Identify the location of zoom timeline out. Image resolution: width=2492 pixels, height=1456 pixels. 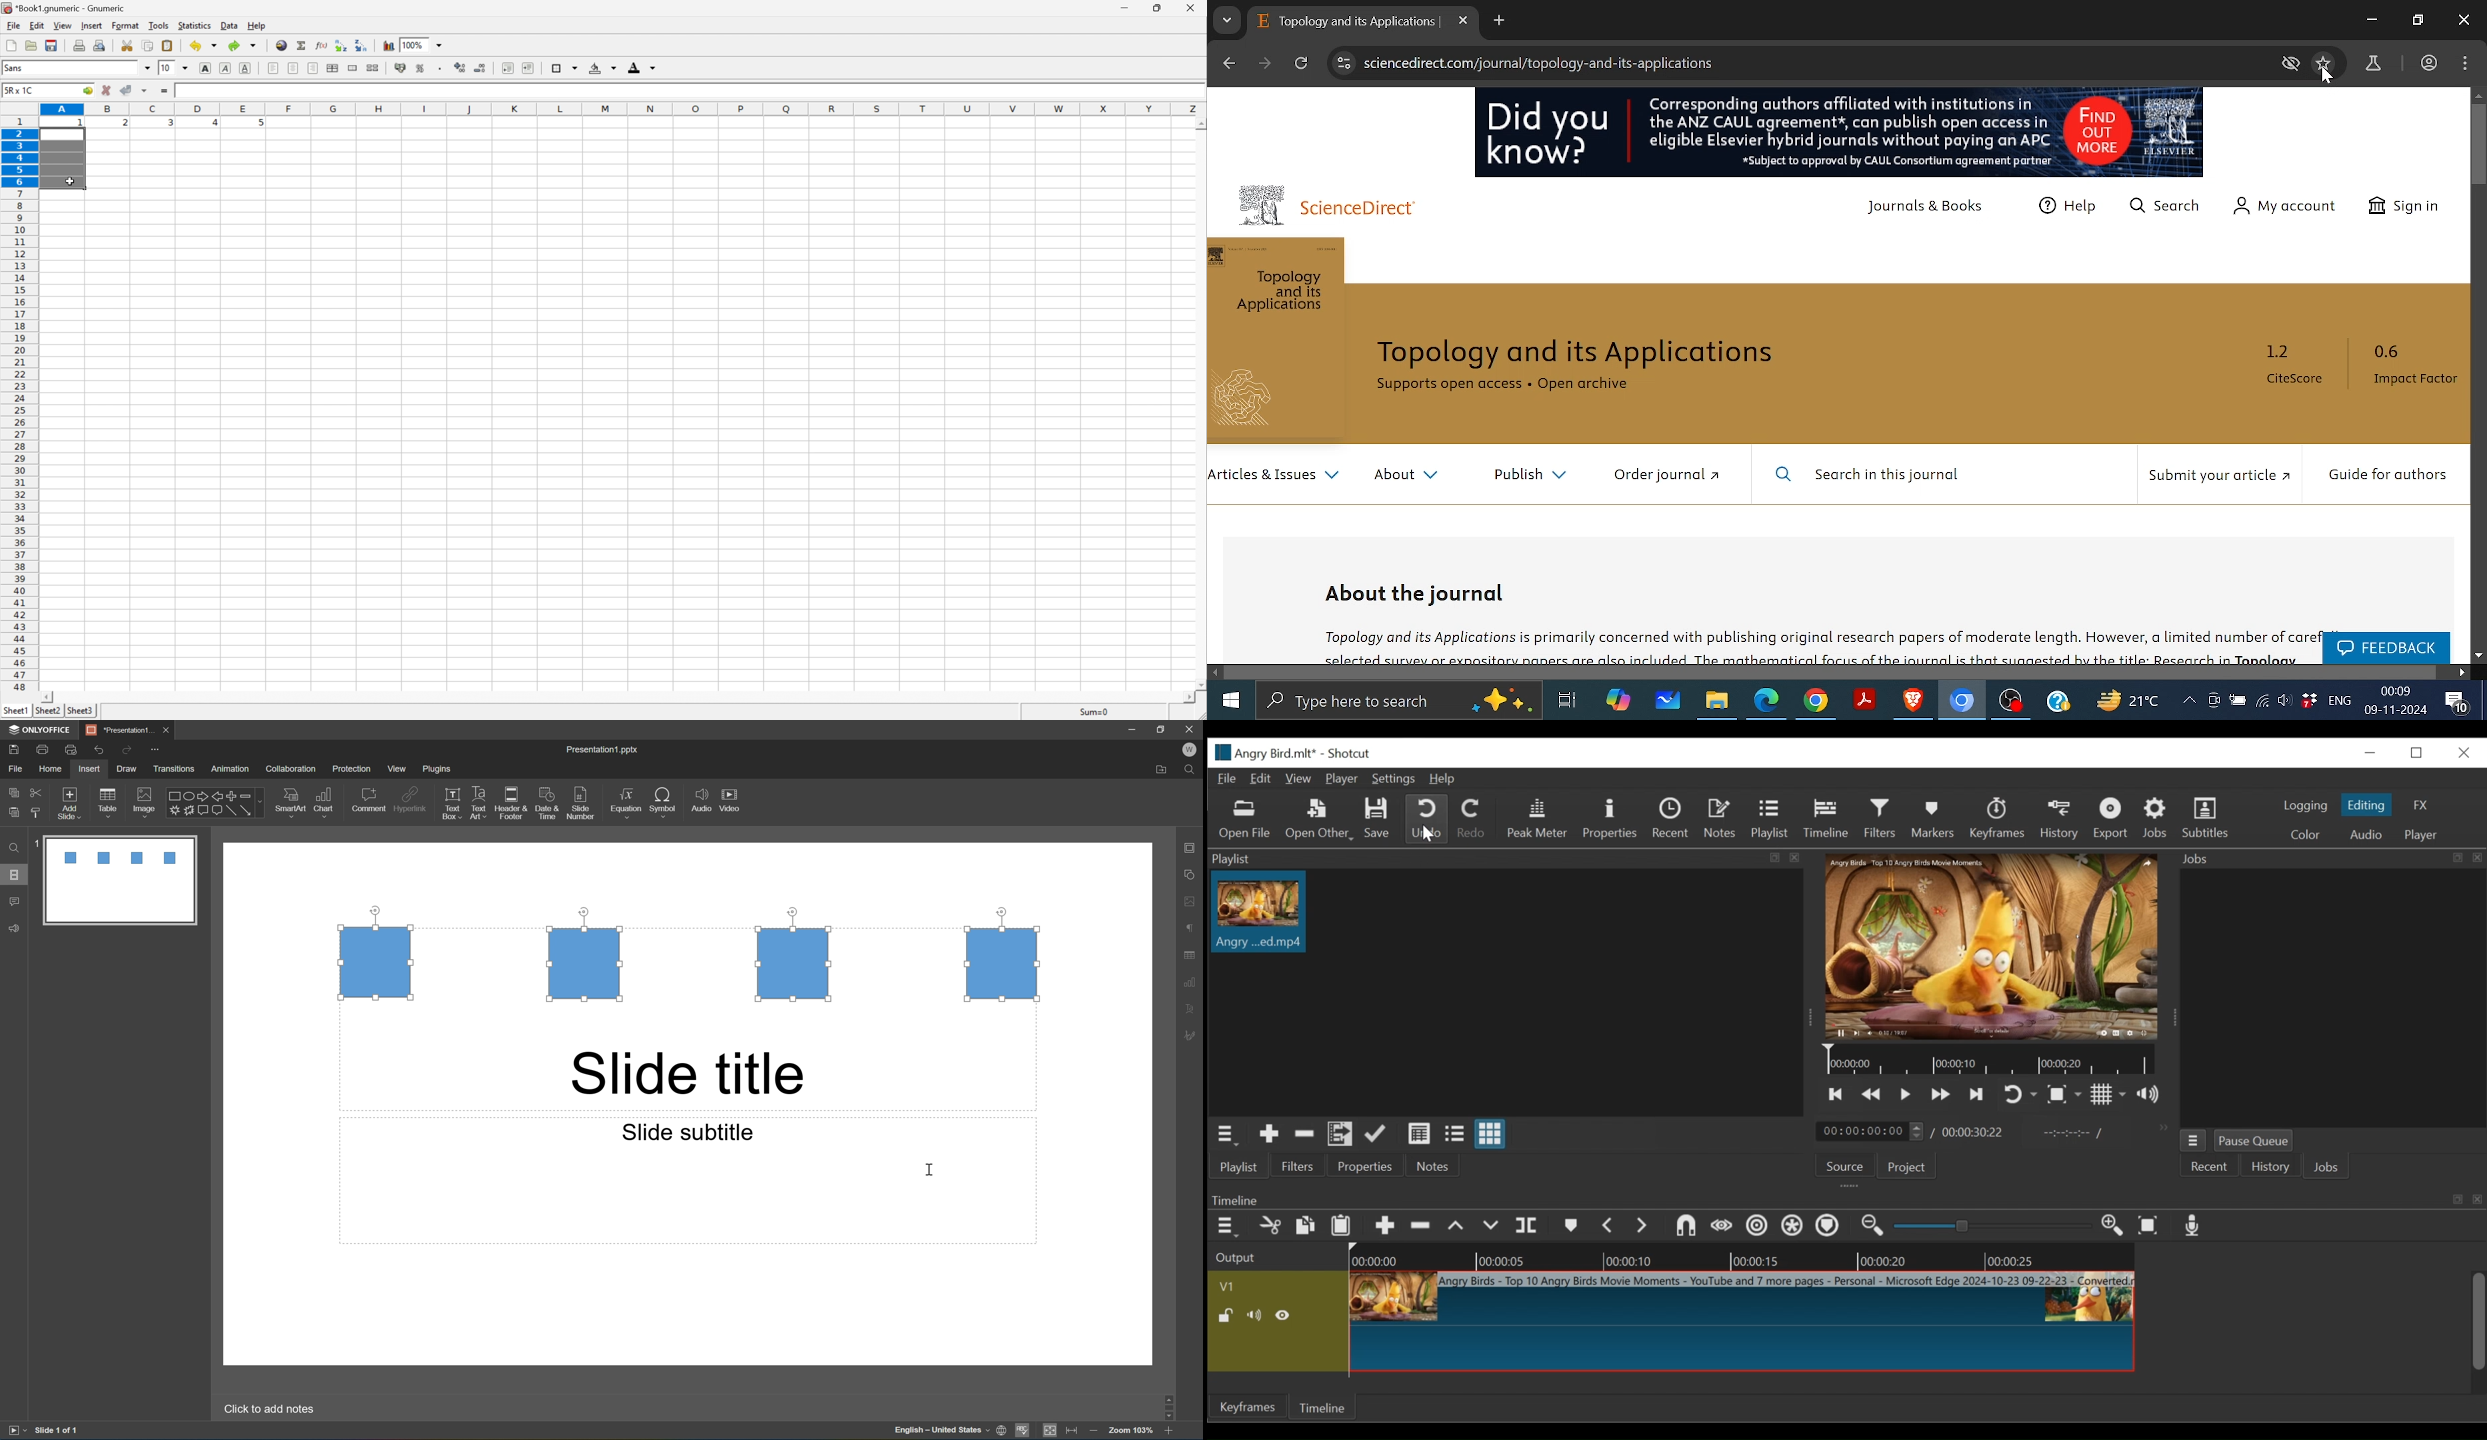
(1874, 1227).